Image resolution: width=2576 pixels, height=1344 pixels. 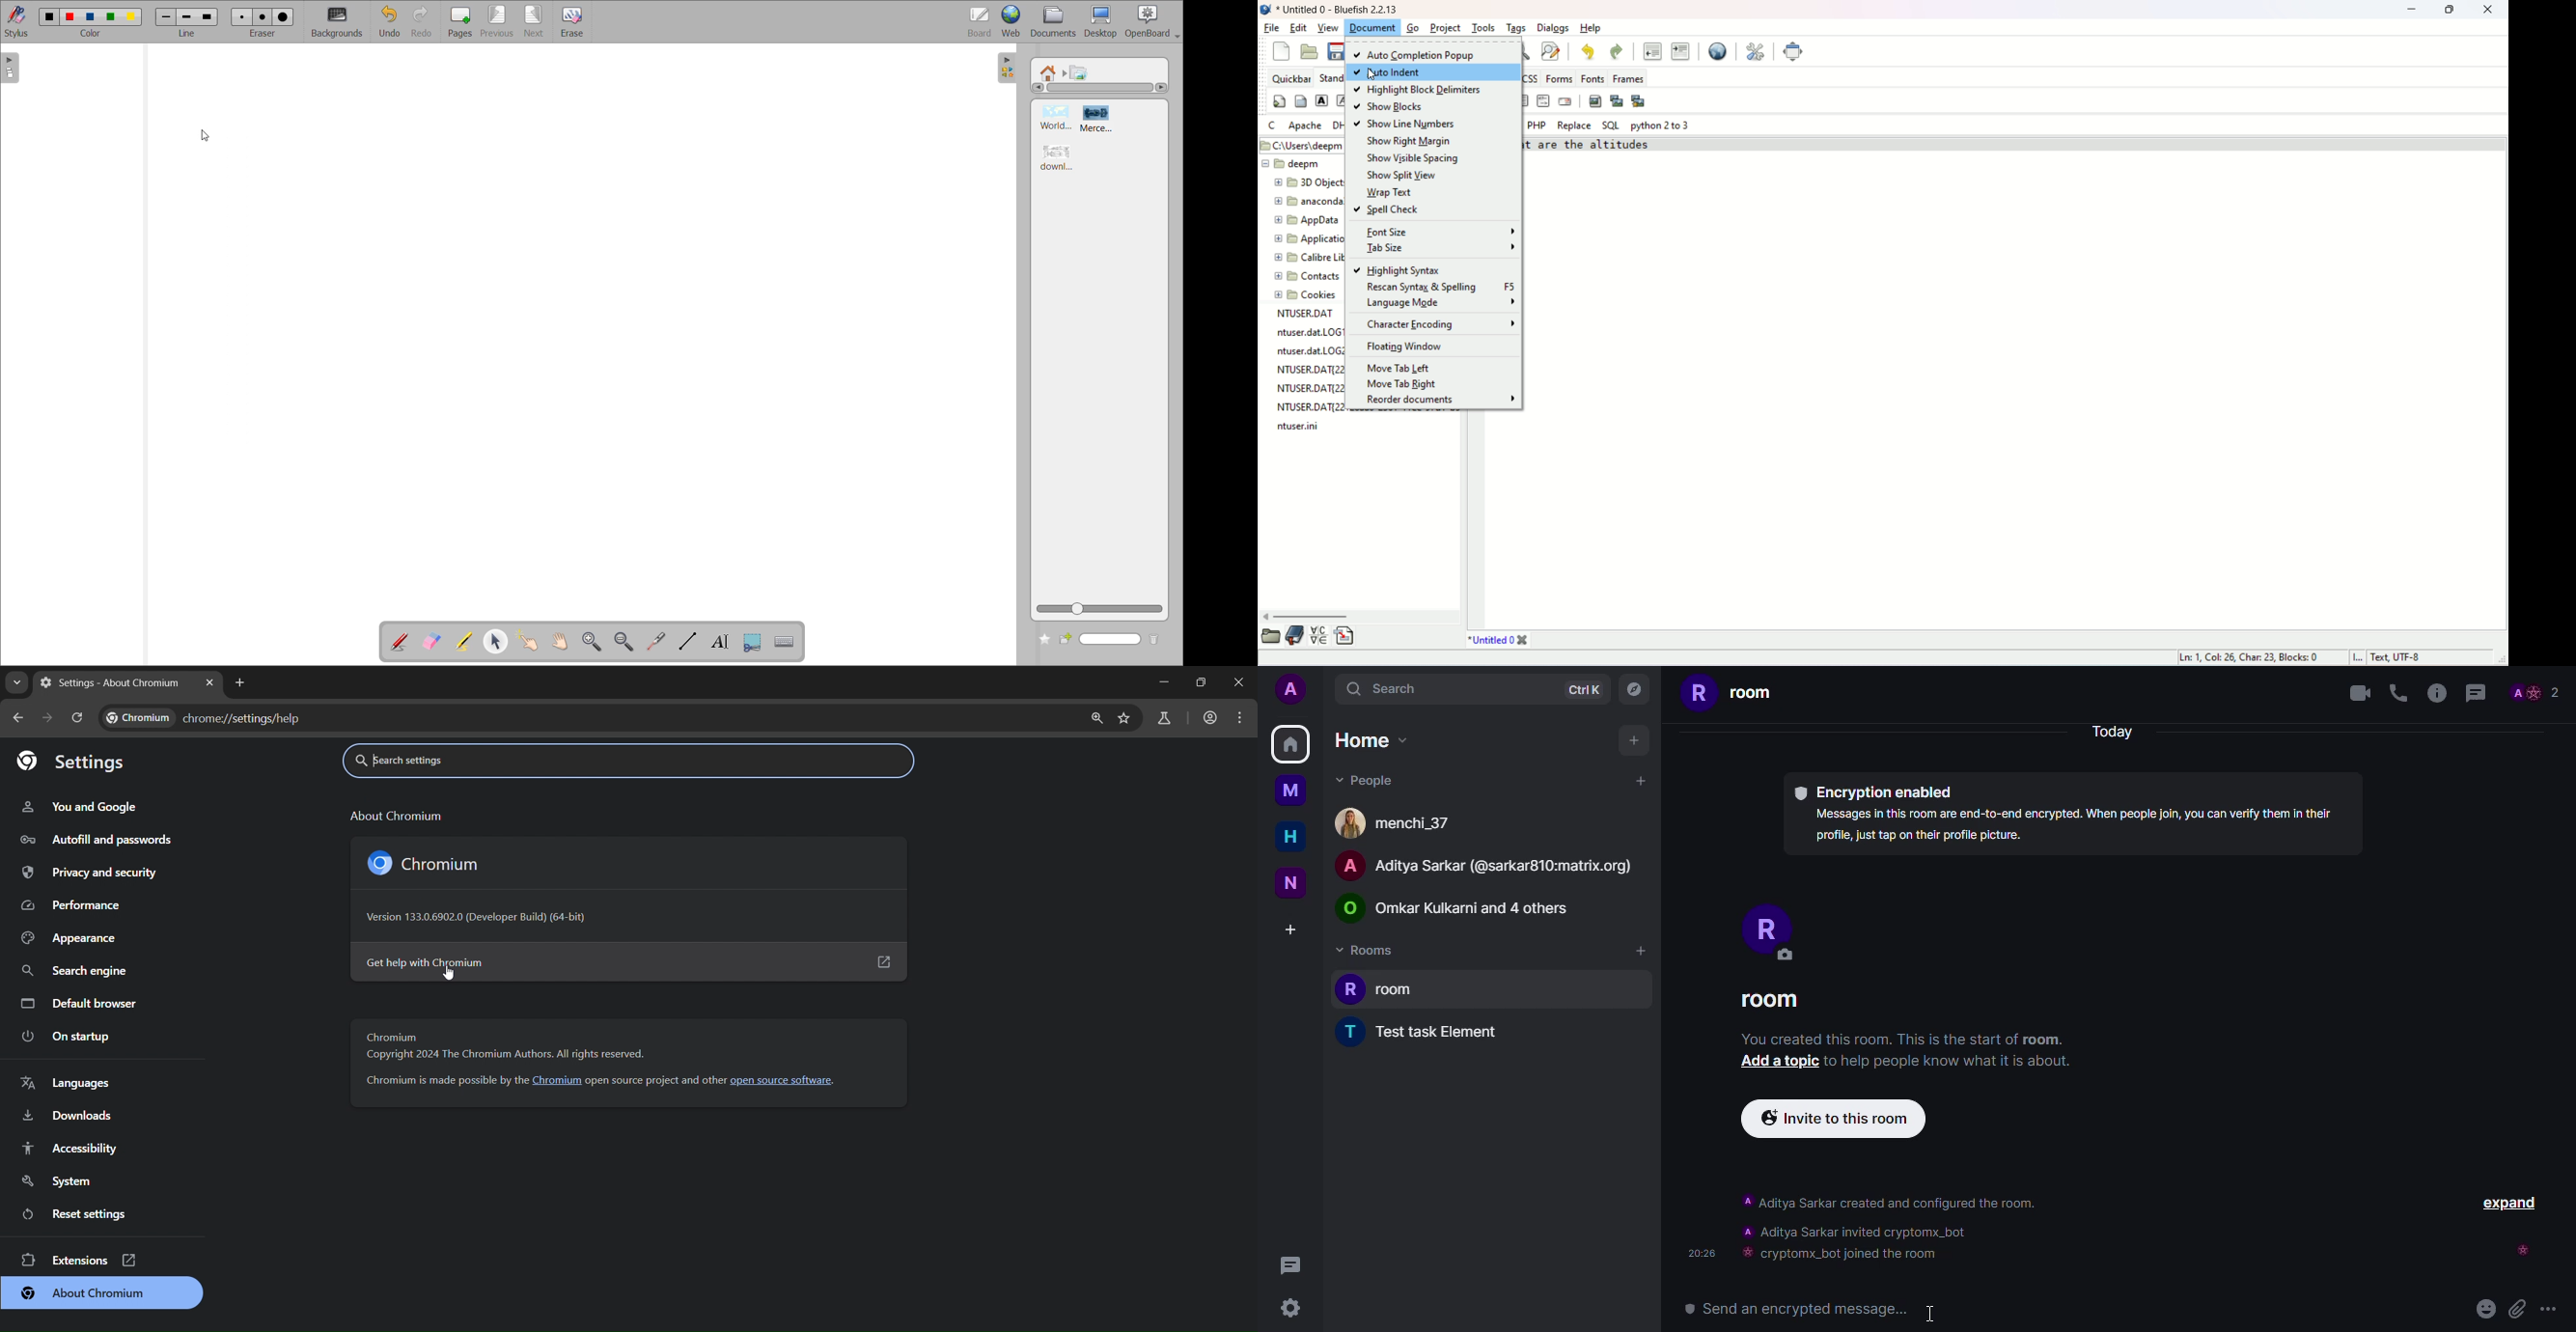 What do you see at coordinates (1732, 698) in the screenshot?
I see `R room` at bounding box center [1732, 698].